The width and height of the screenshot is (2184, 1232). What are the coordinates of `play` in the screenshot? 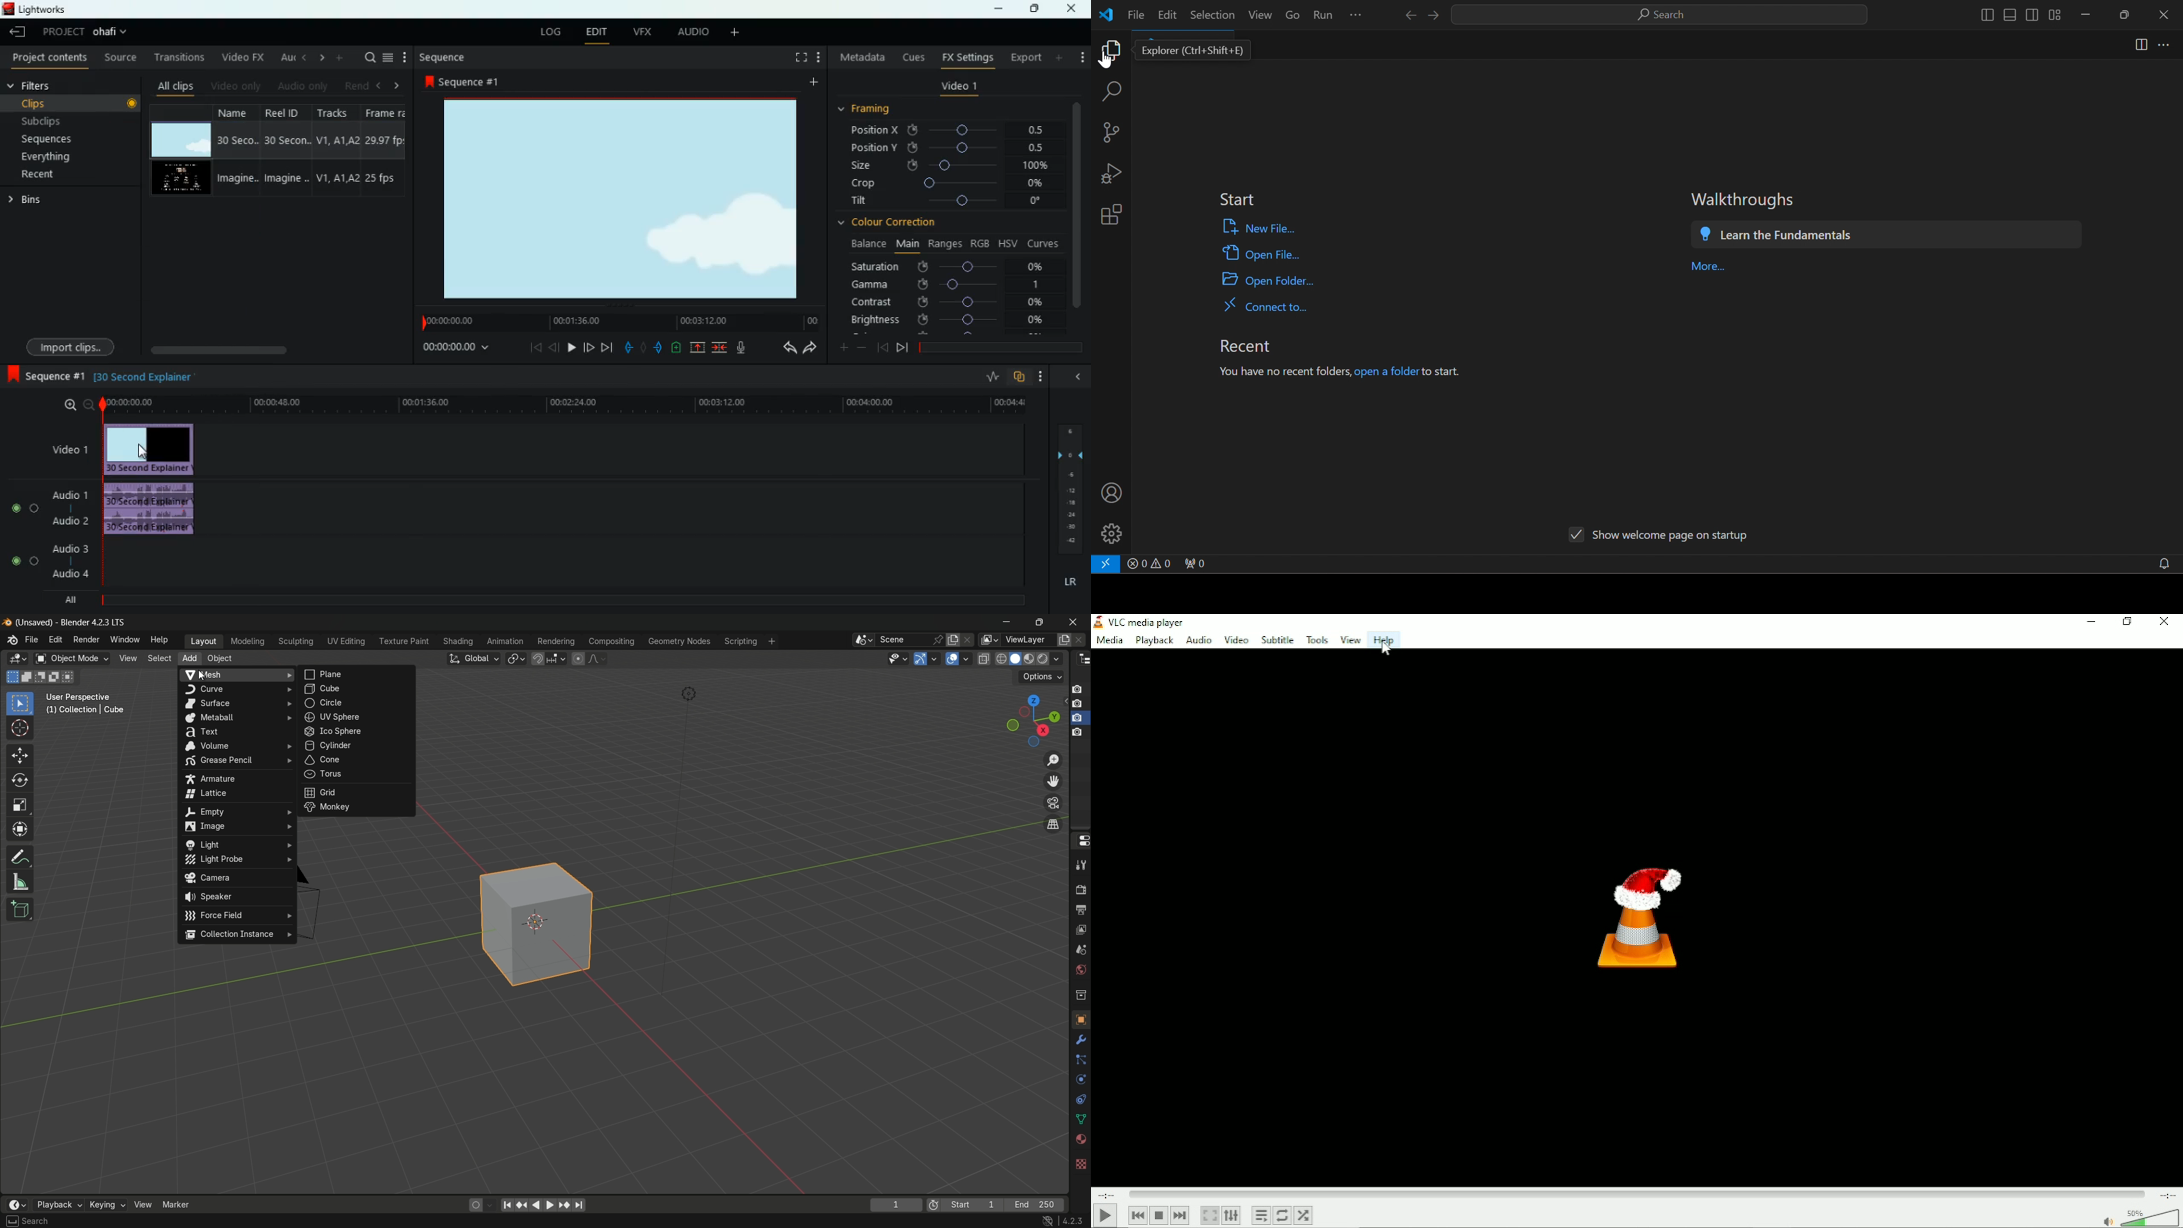 It's located at (572, 347).